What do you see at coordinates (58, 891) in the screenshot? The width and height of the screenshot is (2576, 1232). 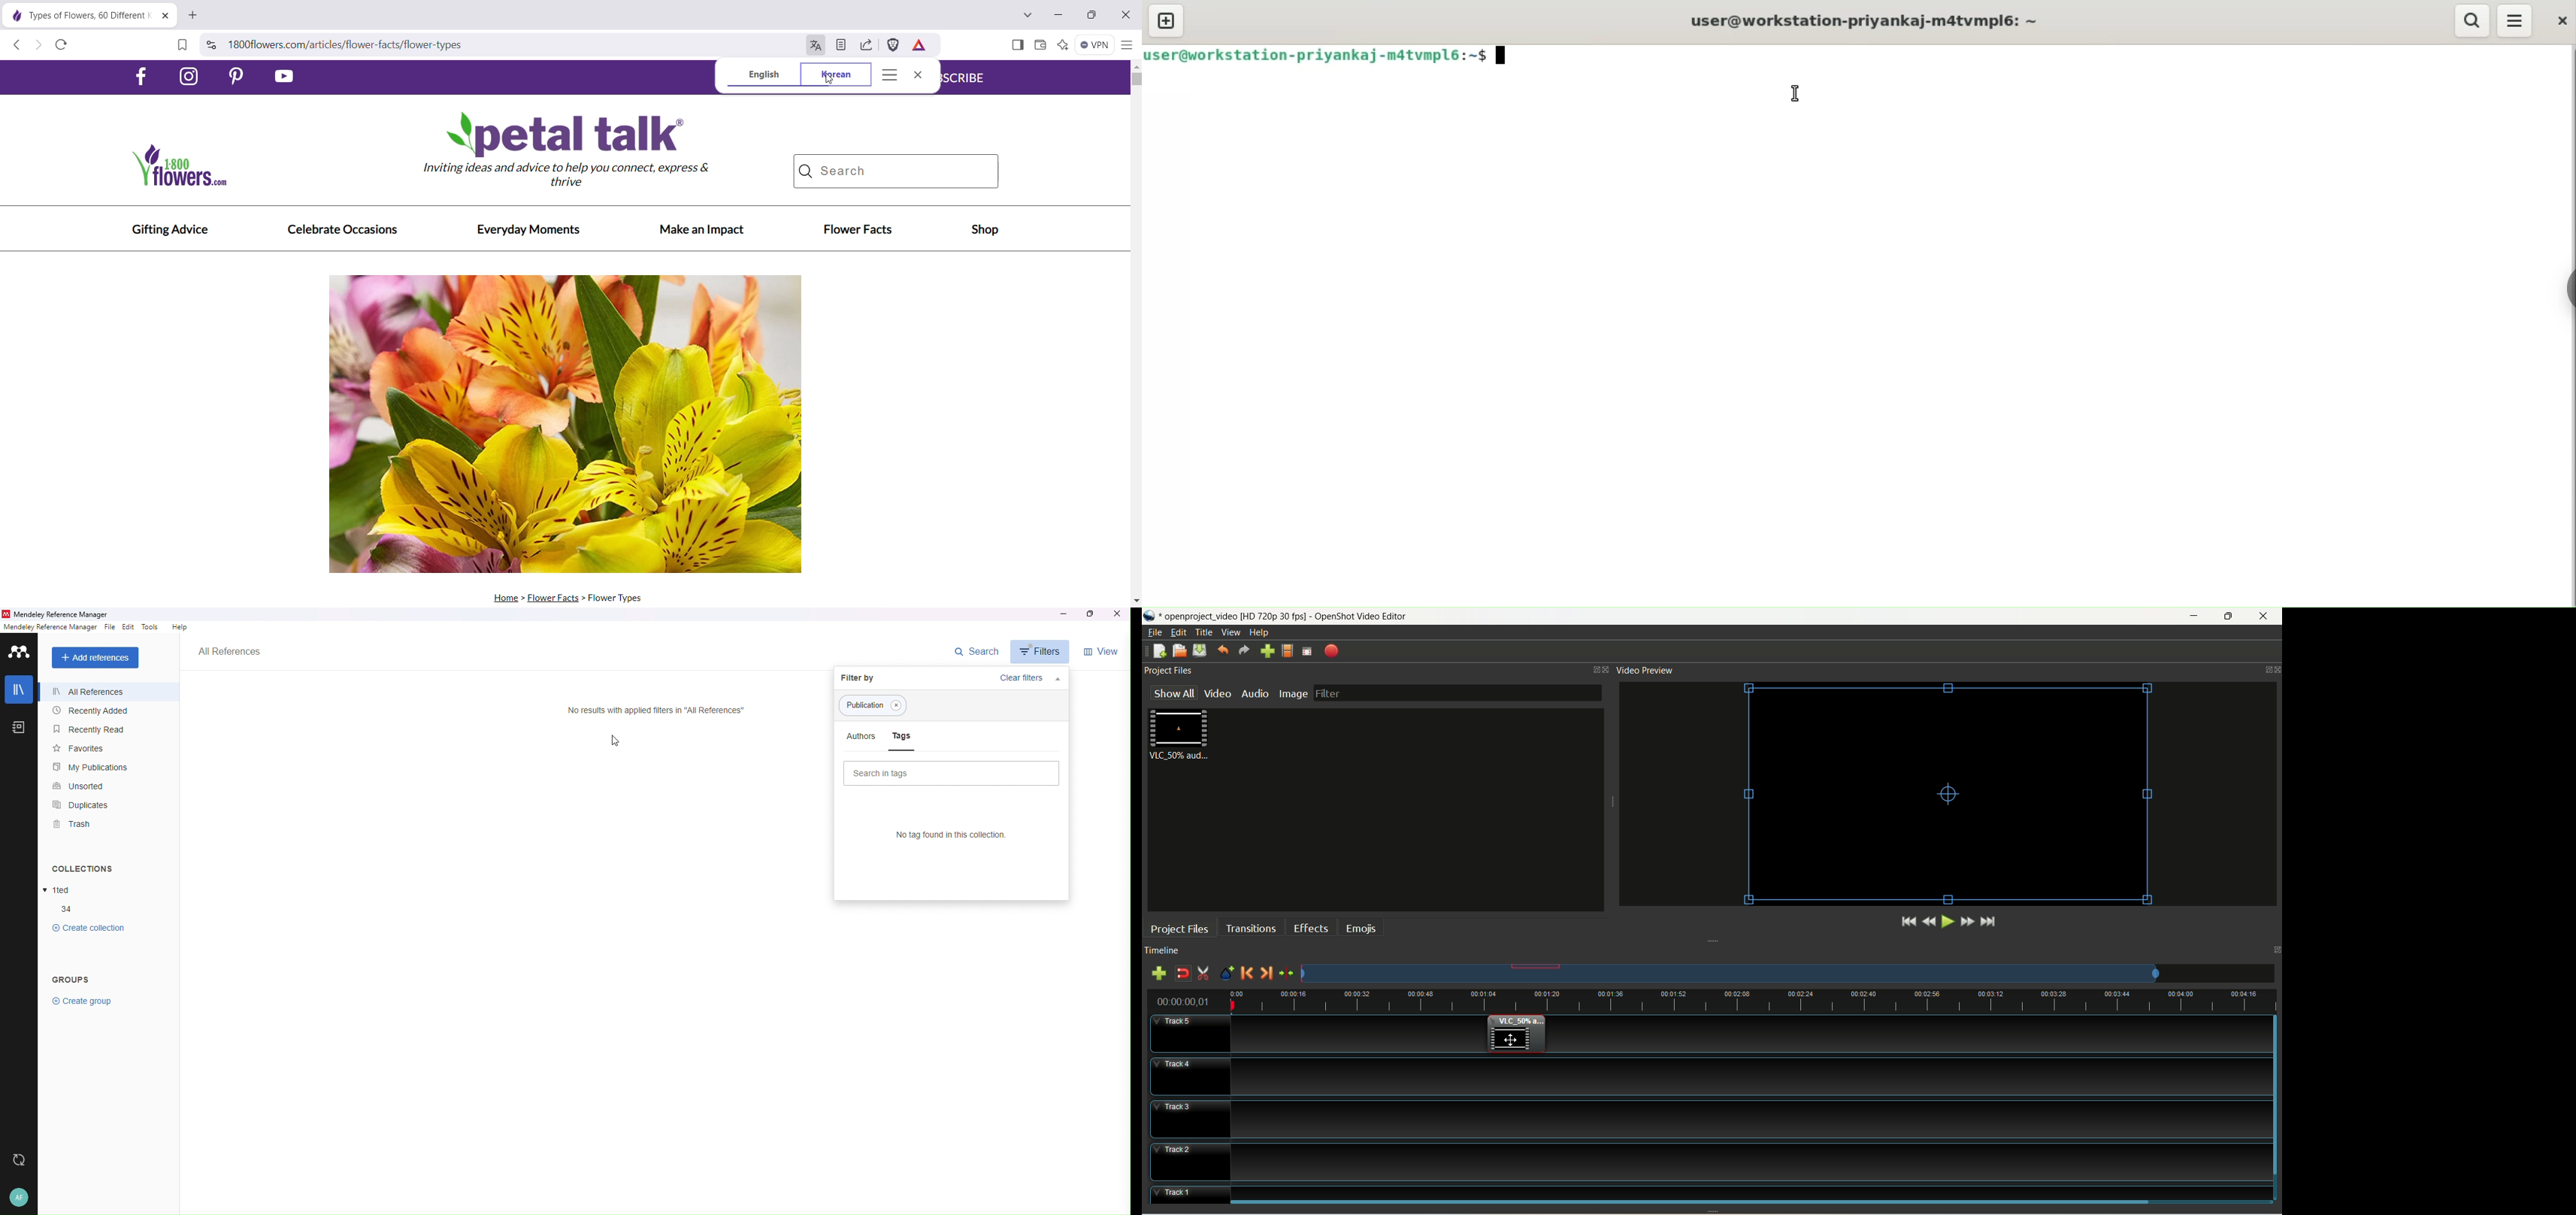 I see `collections` at bounding box center [58, 891].